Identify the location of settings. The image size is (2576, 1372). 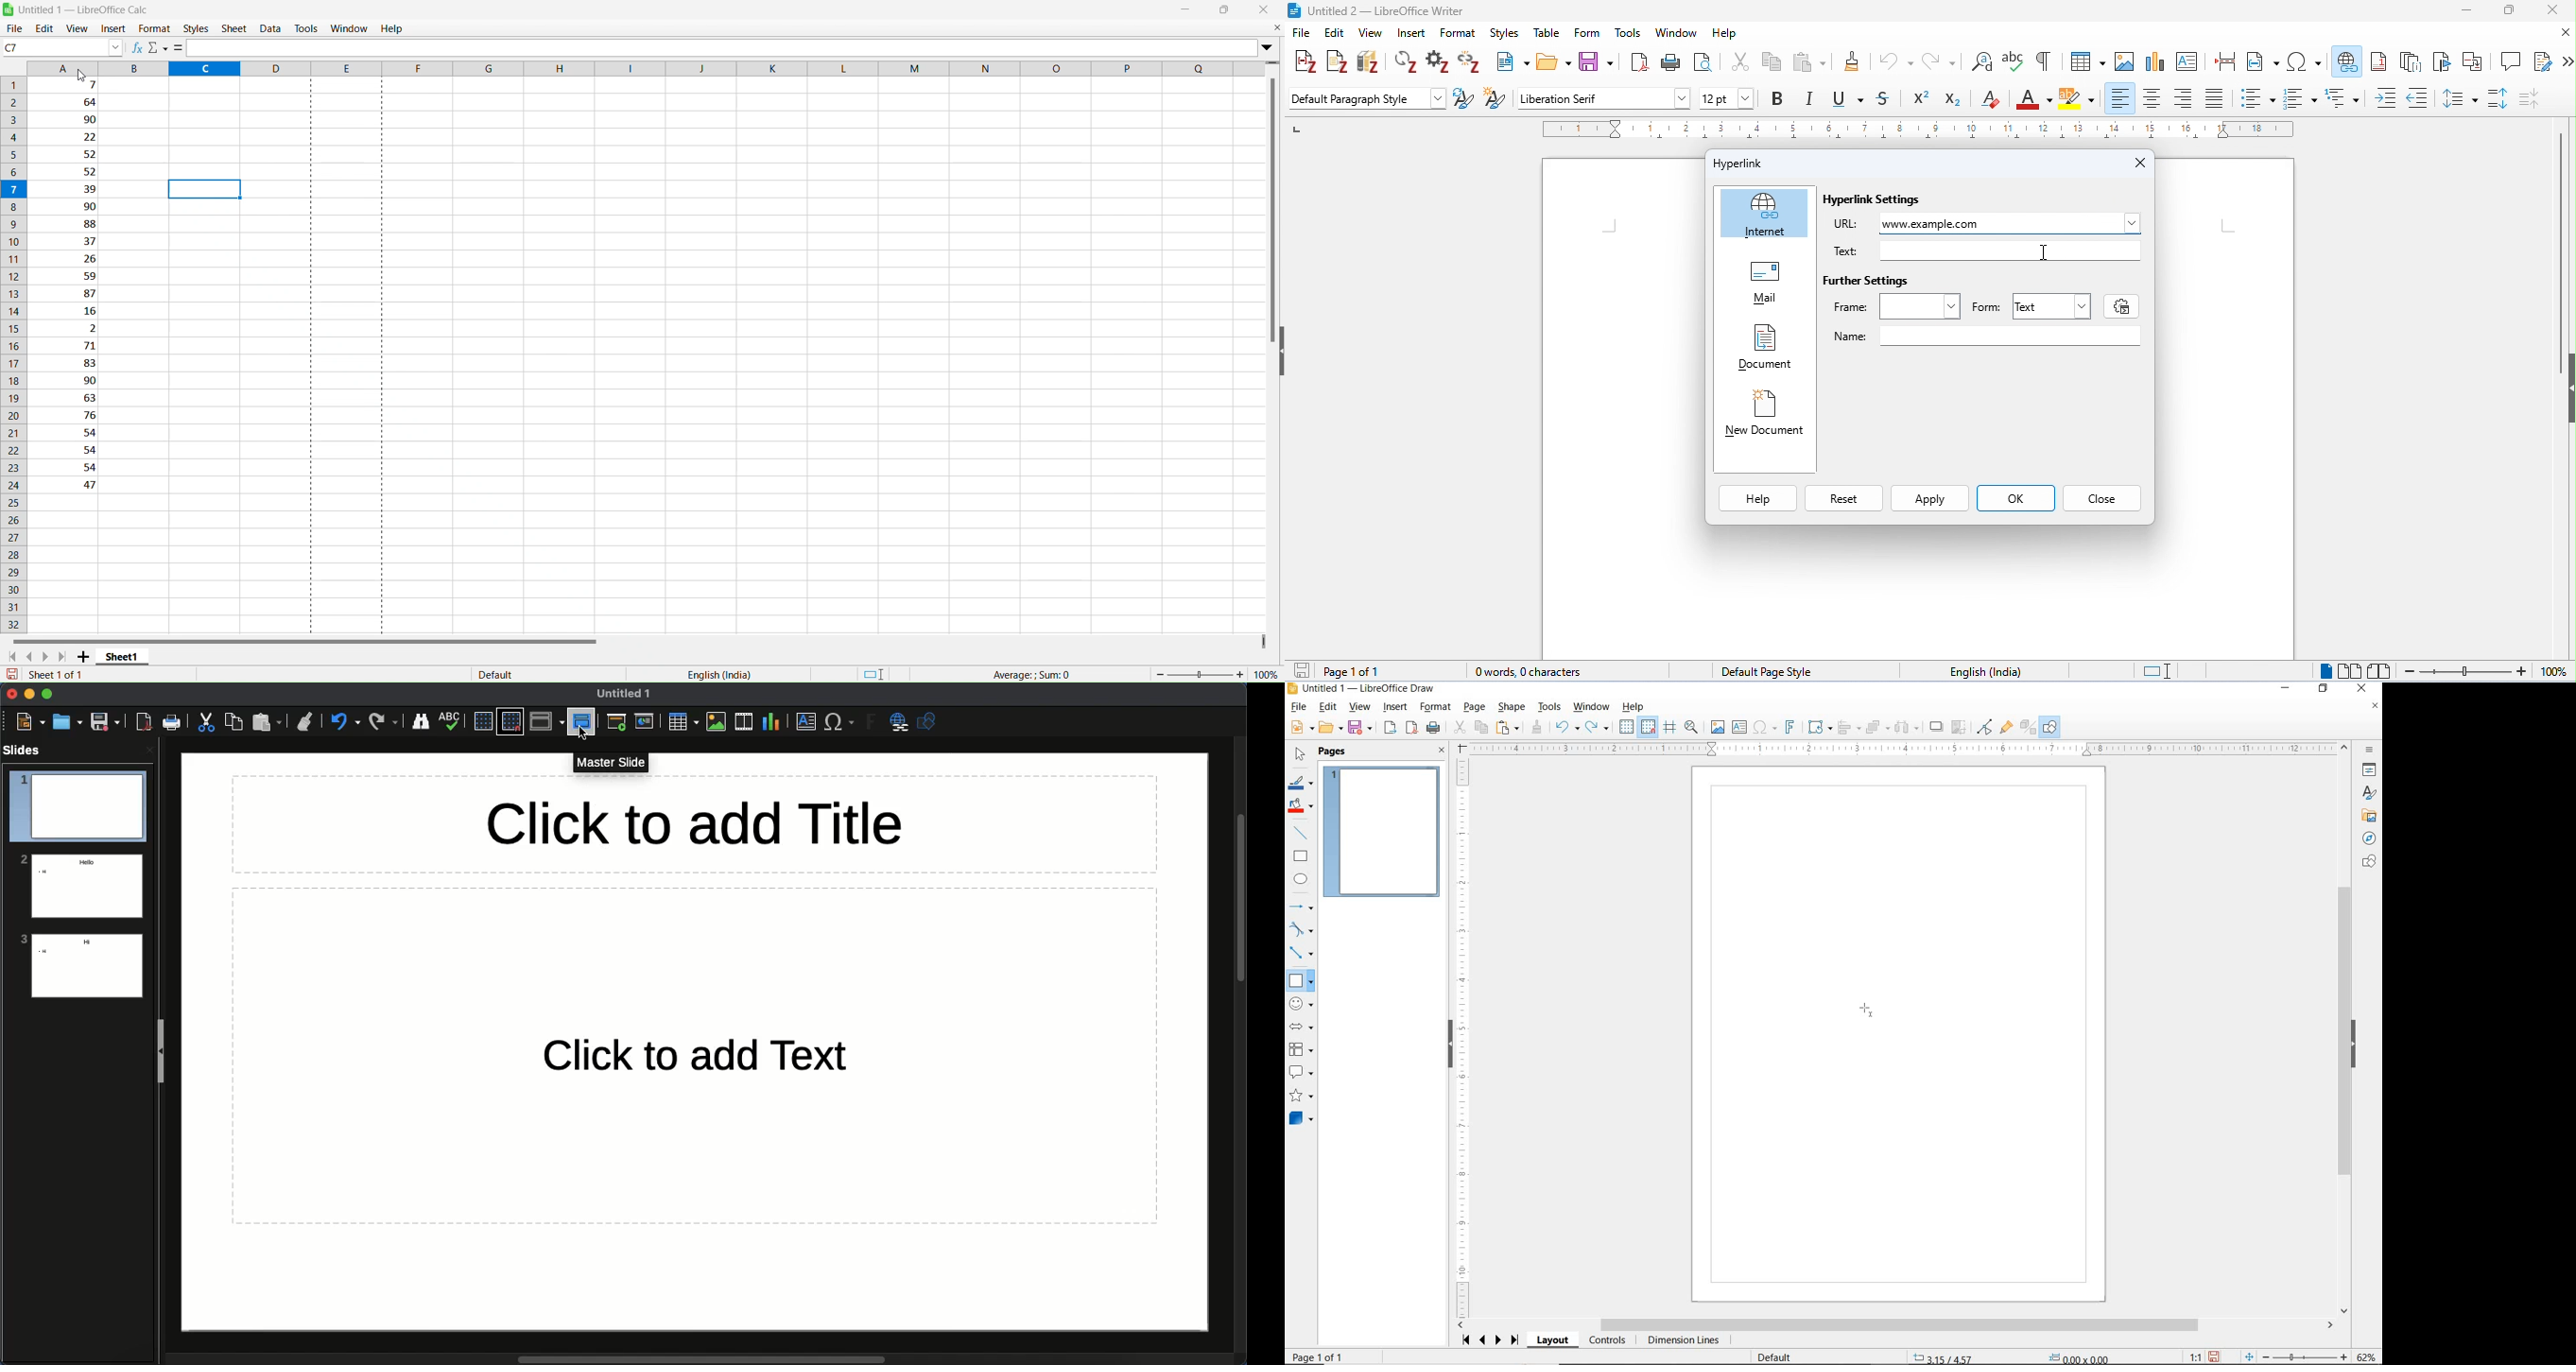
(2117, 308).